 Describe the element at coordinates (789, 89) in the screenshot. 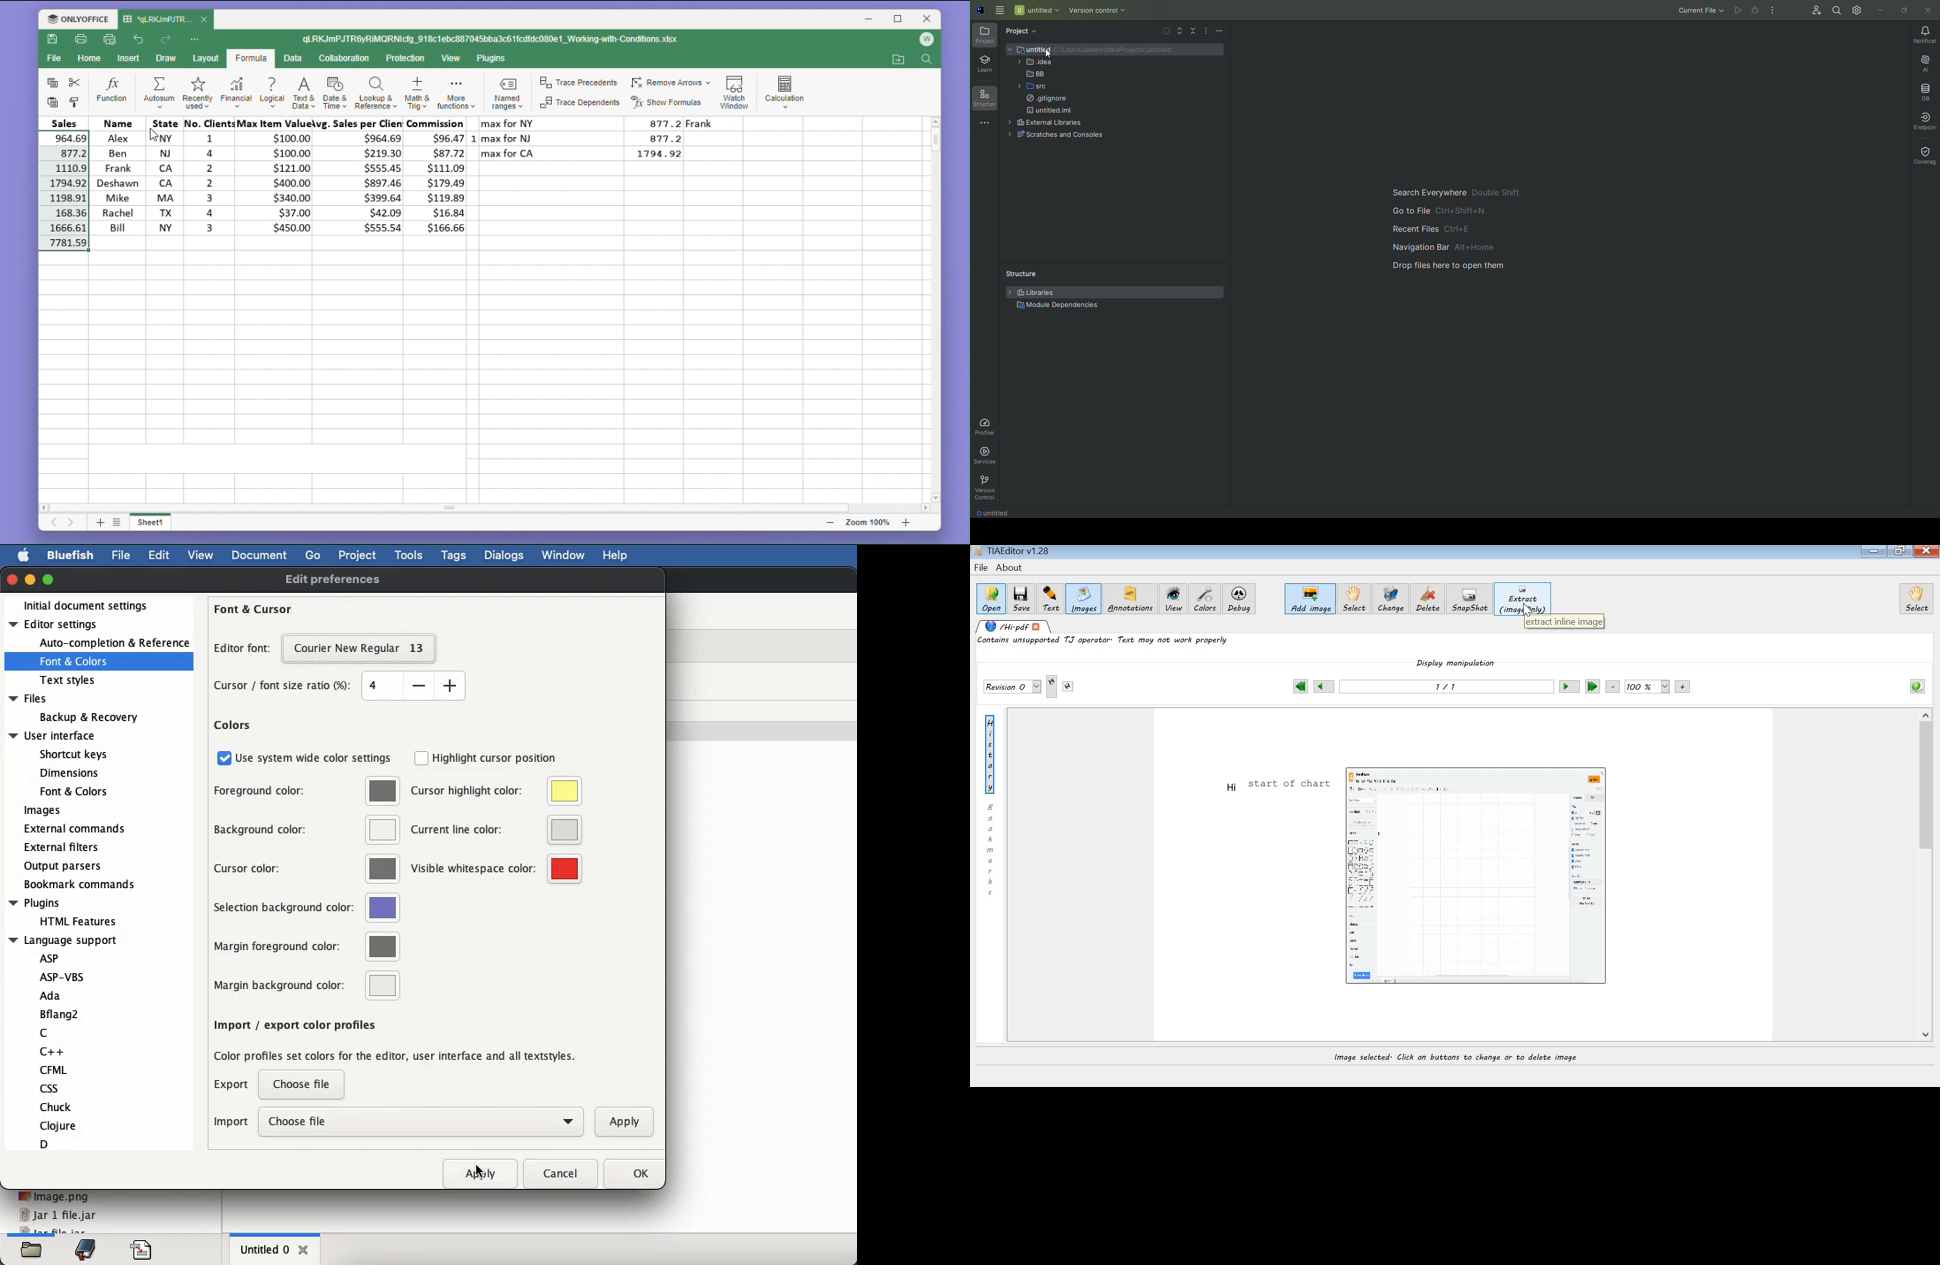

I see `calculation` at that location.